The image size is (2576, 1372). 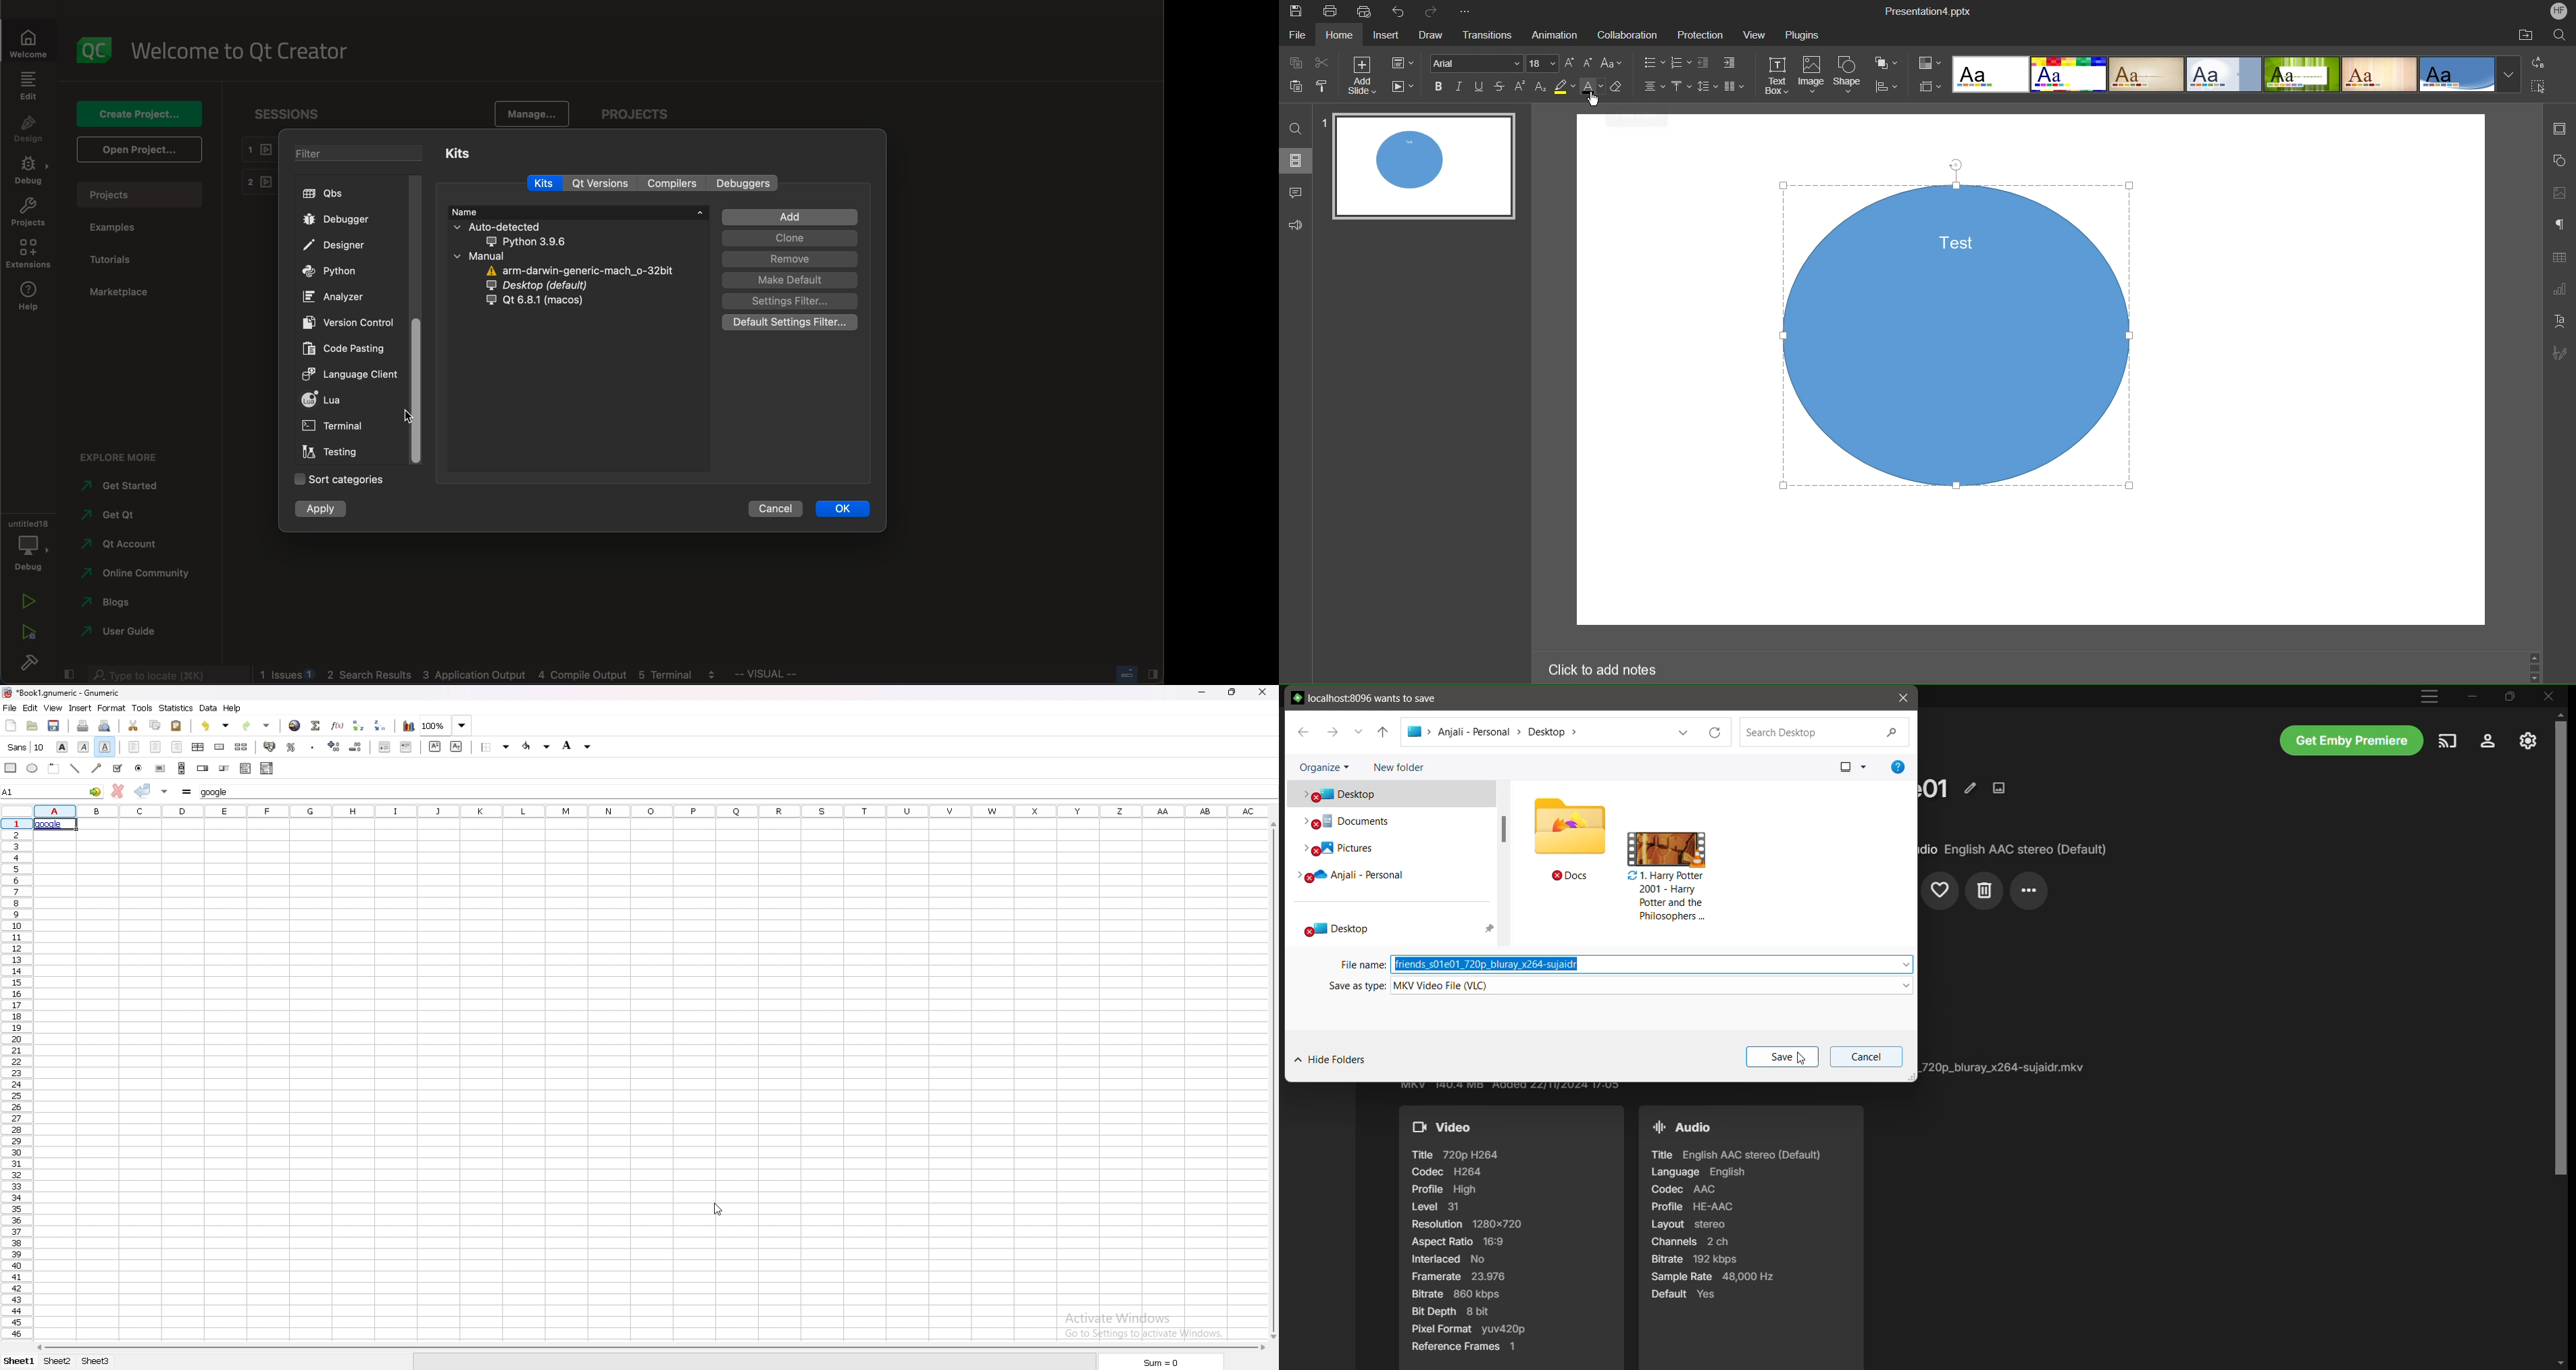 I want to click on close slidebar, so click(x=69, y=675).